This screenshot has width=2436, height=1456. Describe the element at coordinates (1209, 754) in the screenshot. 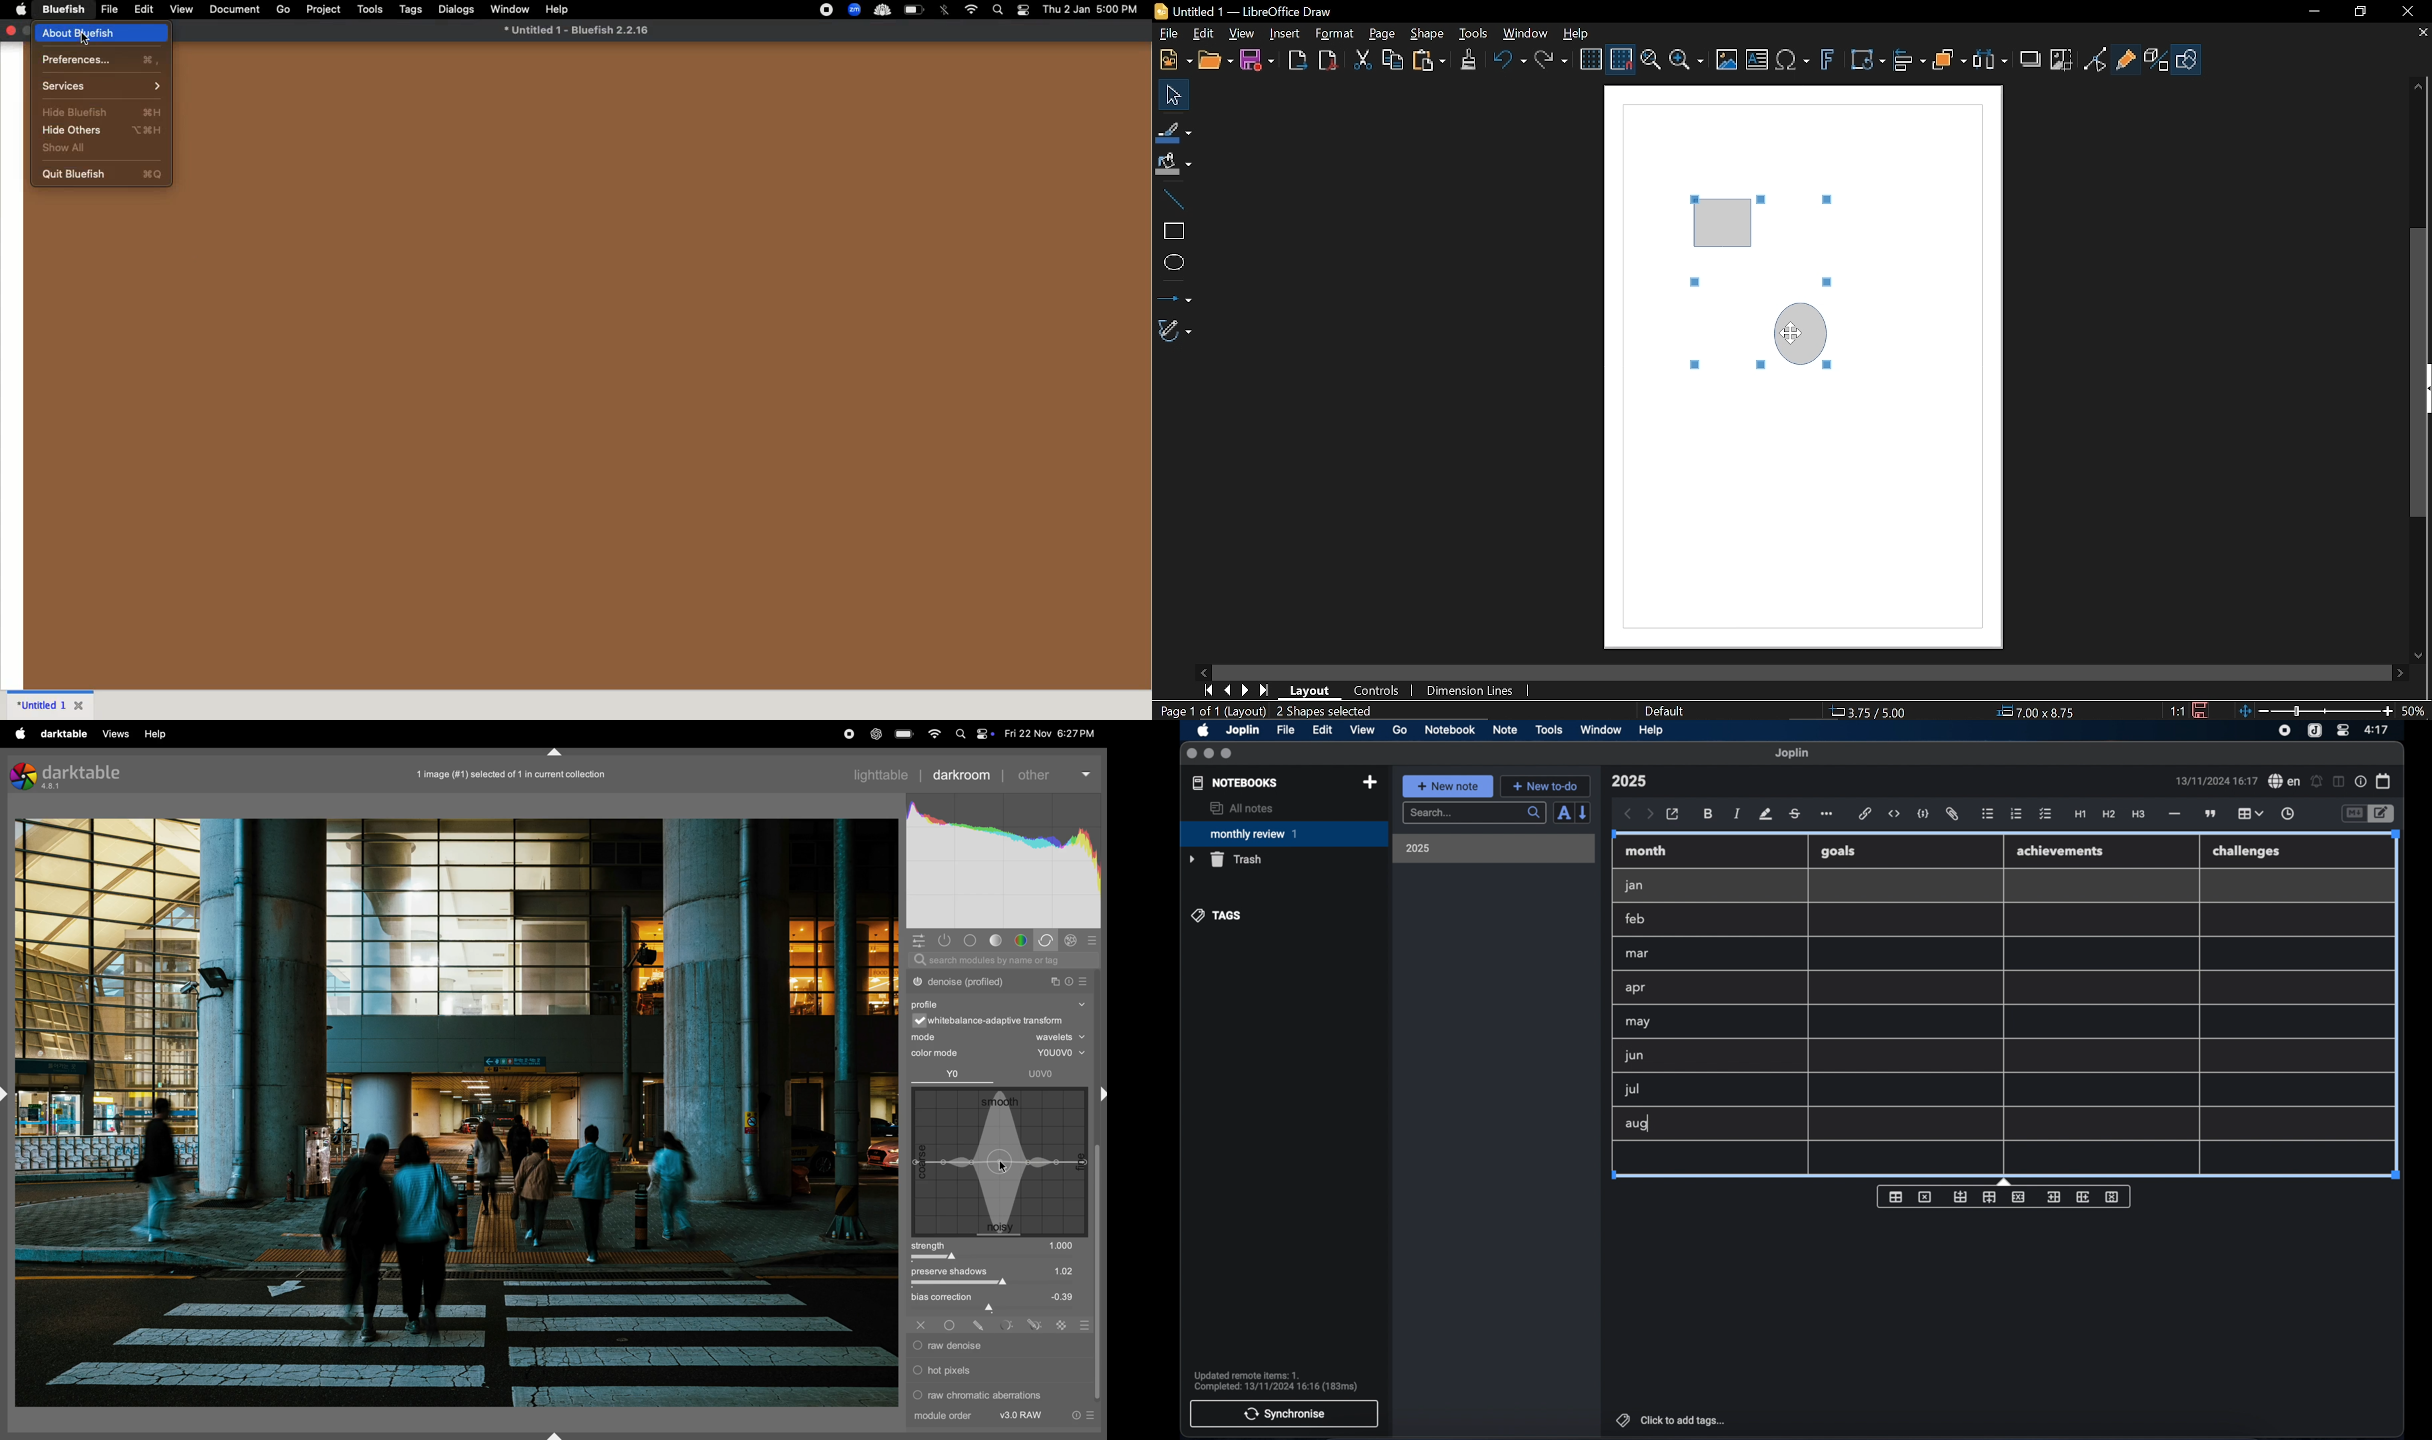

I see `minimize` at that location.